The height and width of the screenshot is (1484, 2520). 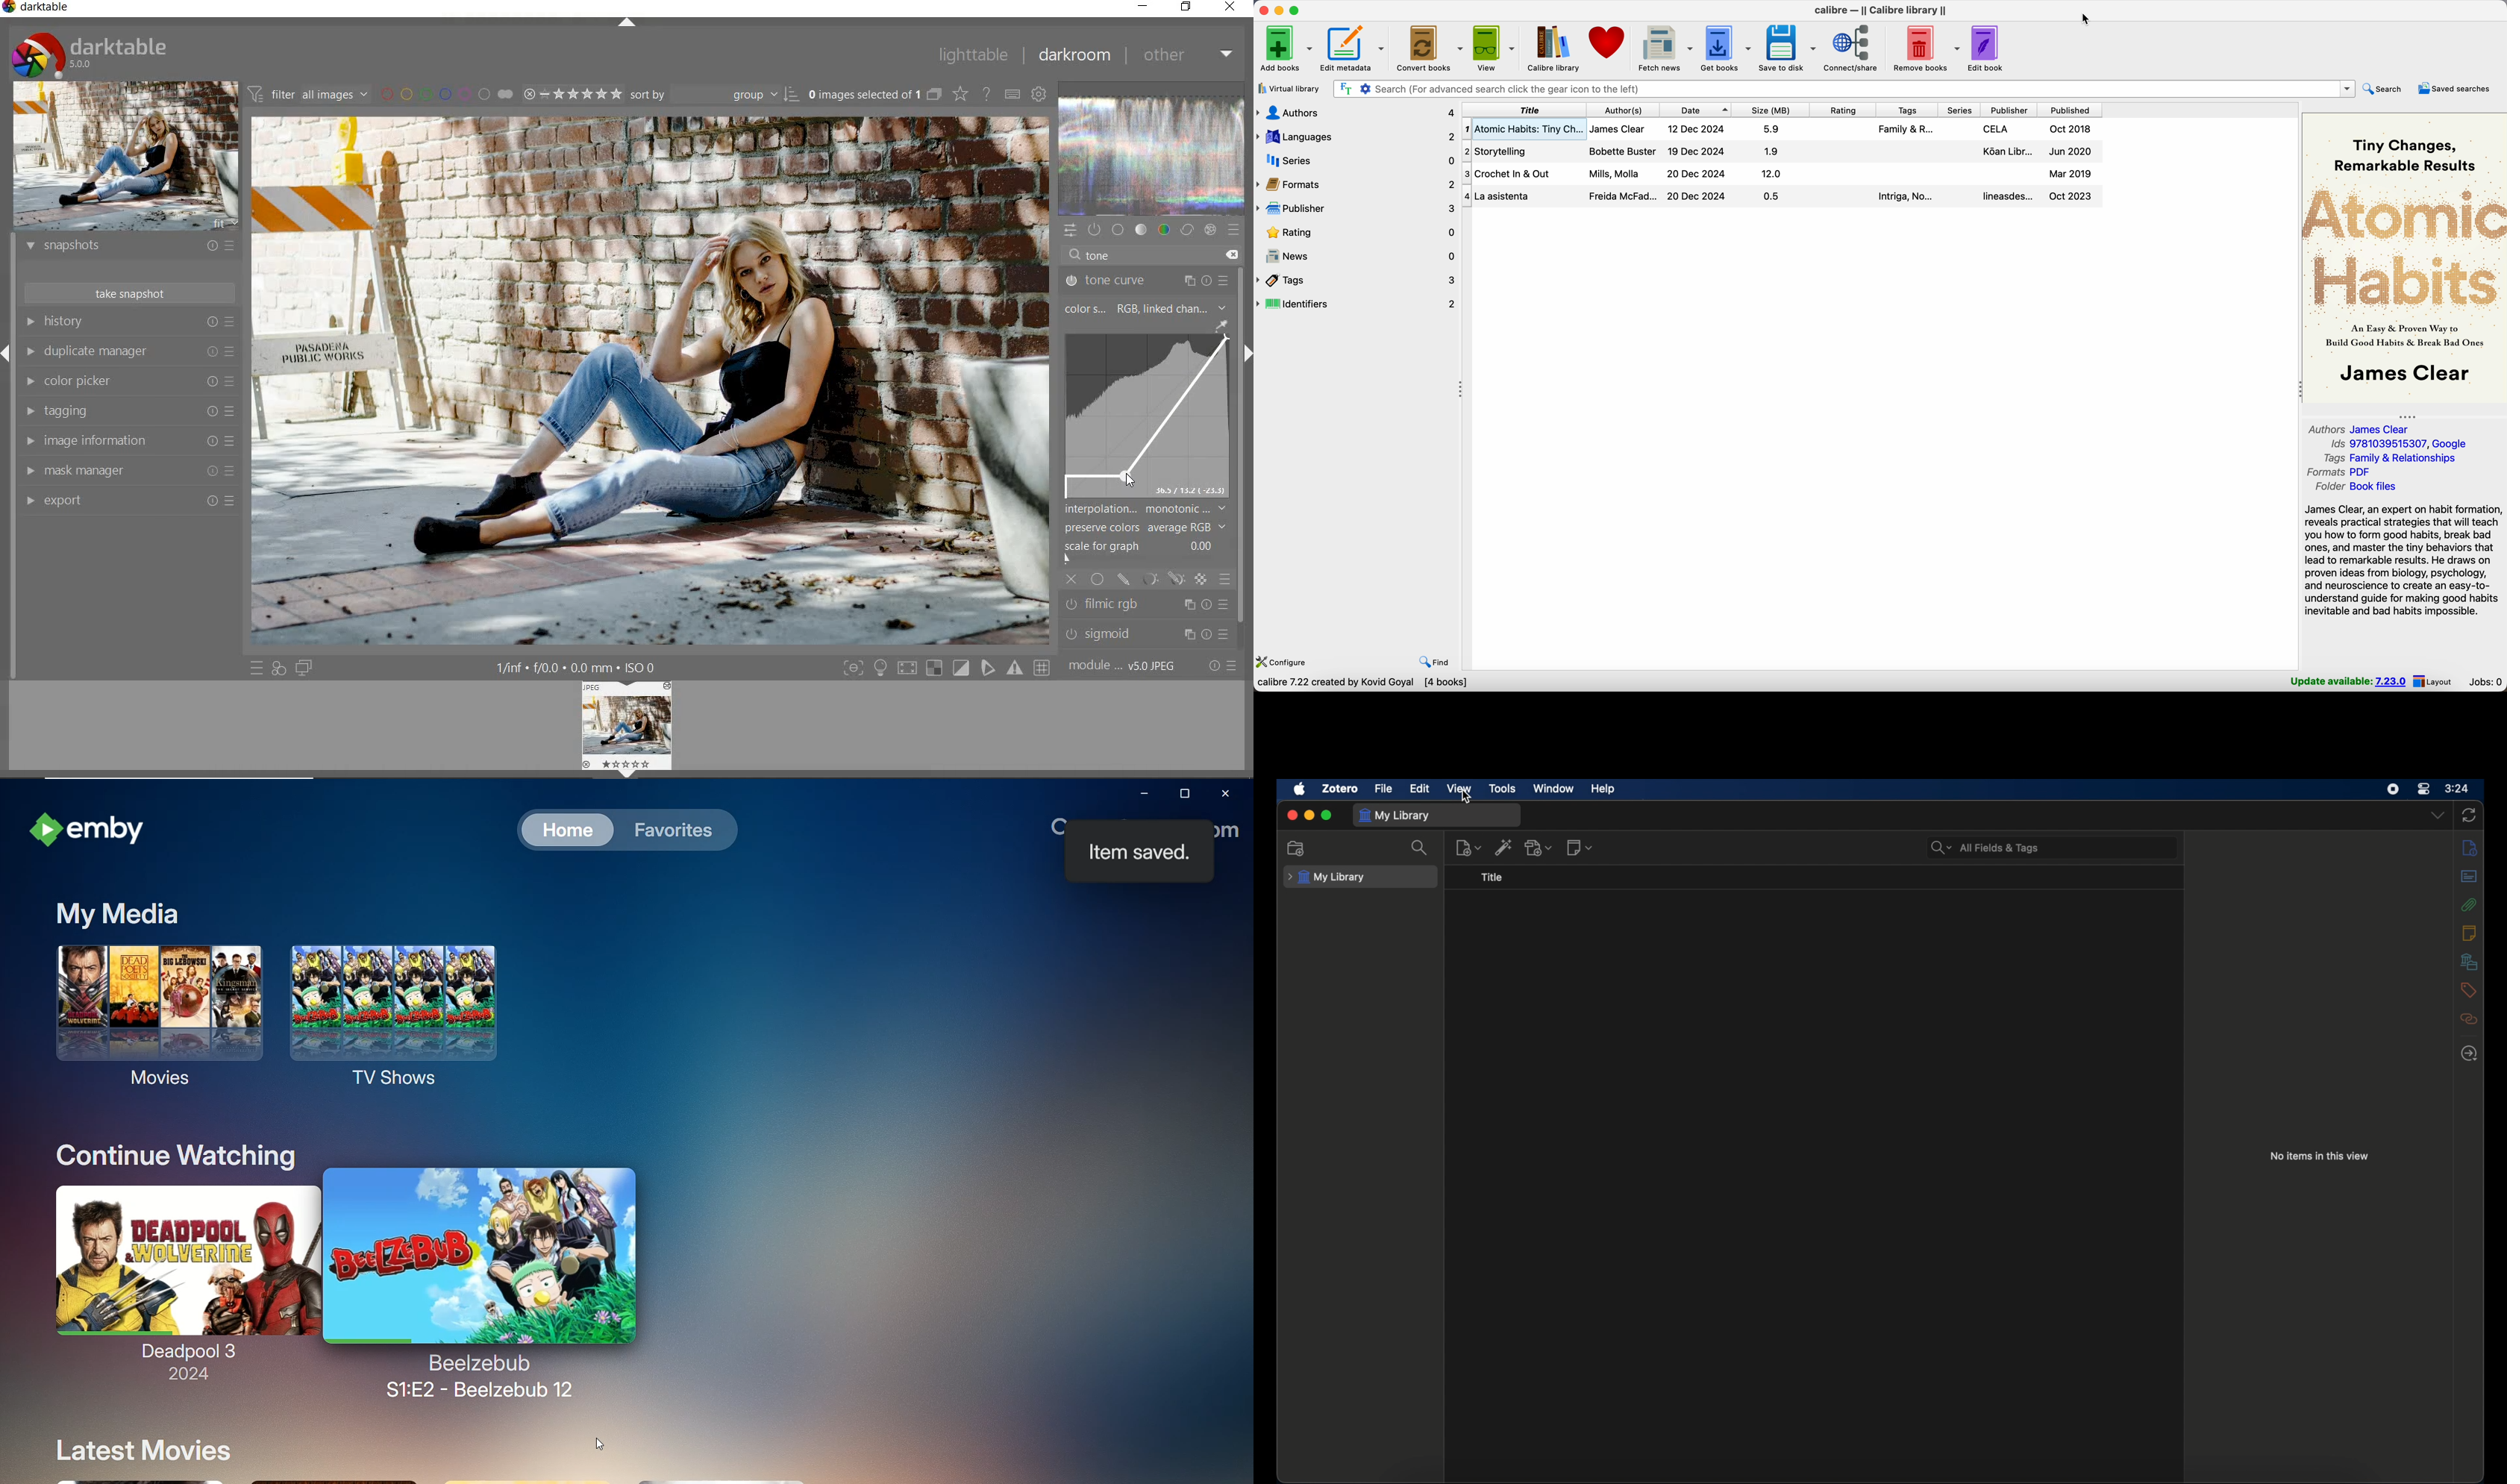 I want to click on tags, so click(x=2468, y=990).